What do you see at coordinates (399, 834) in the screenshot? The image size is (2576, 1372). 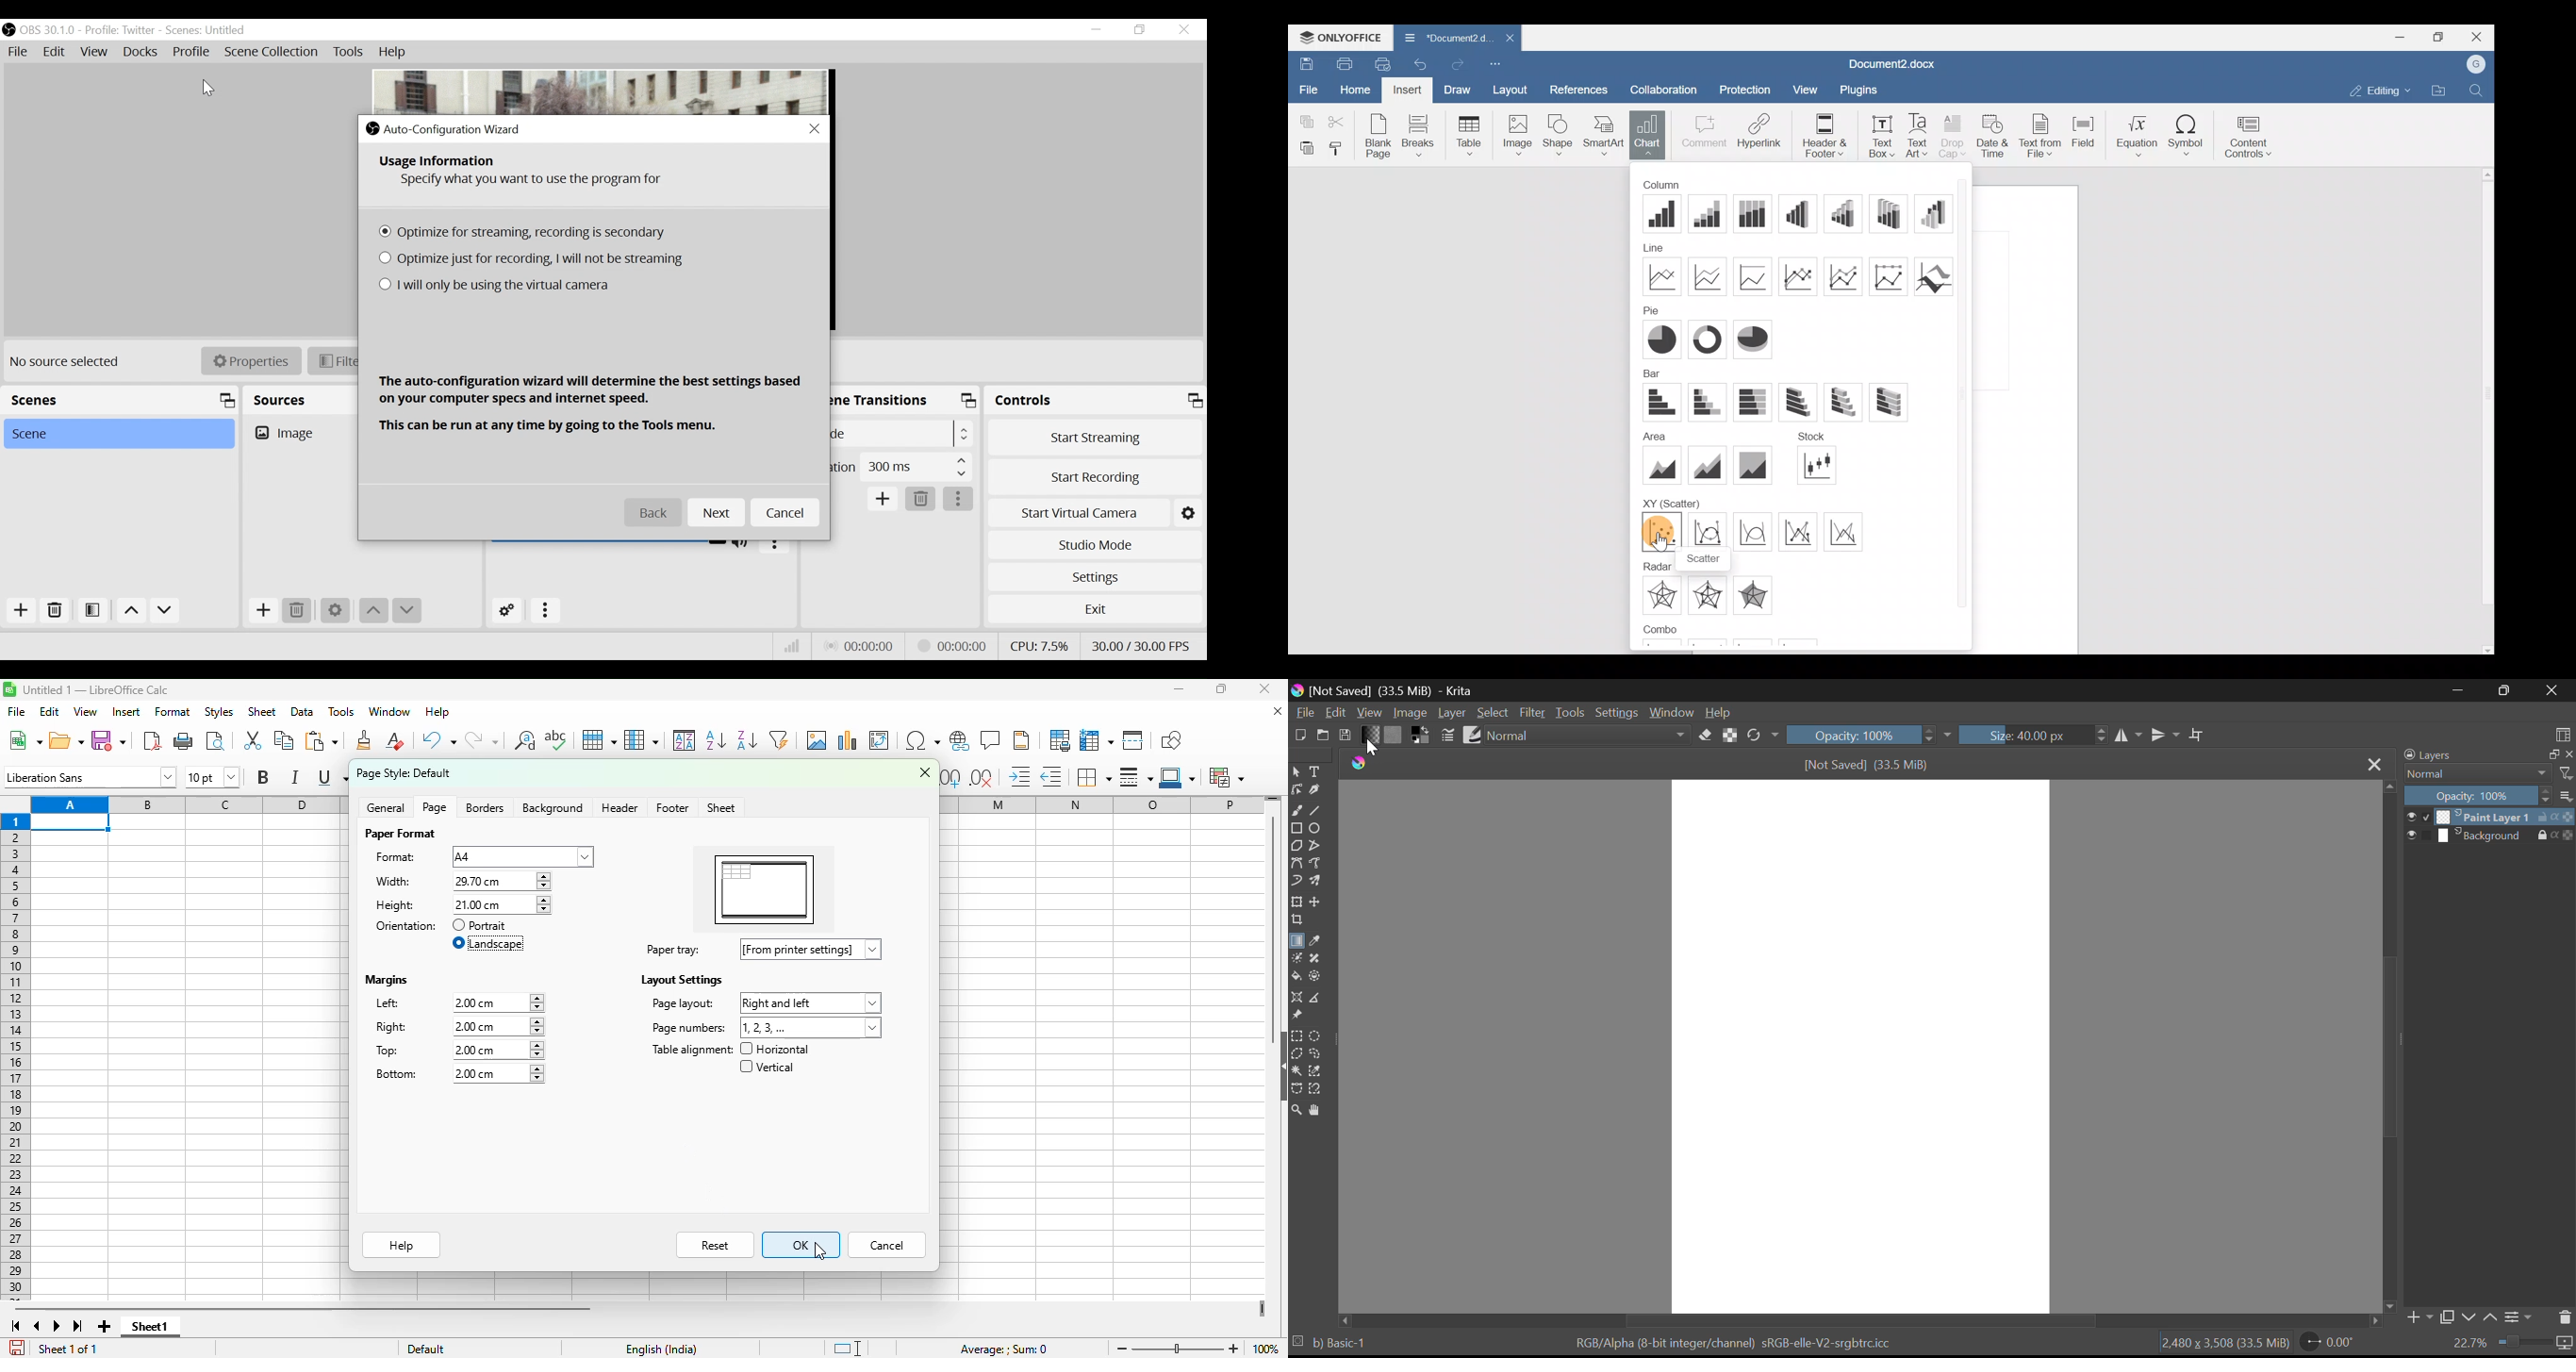 I see `paper format` at bounding box center [399, 834].